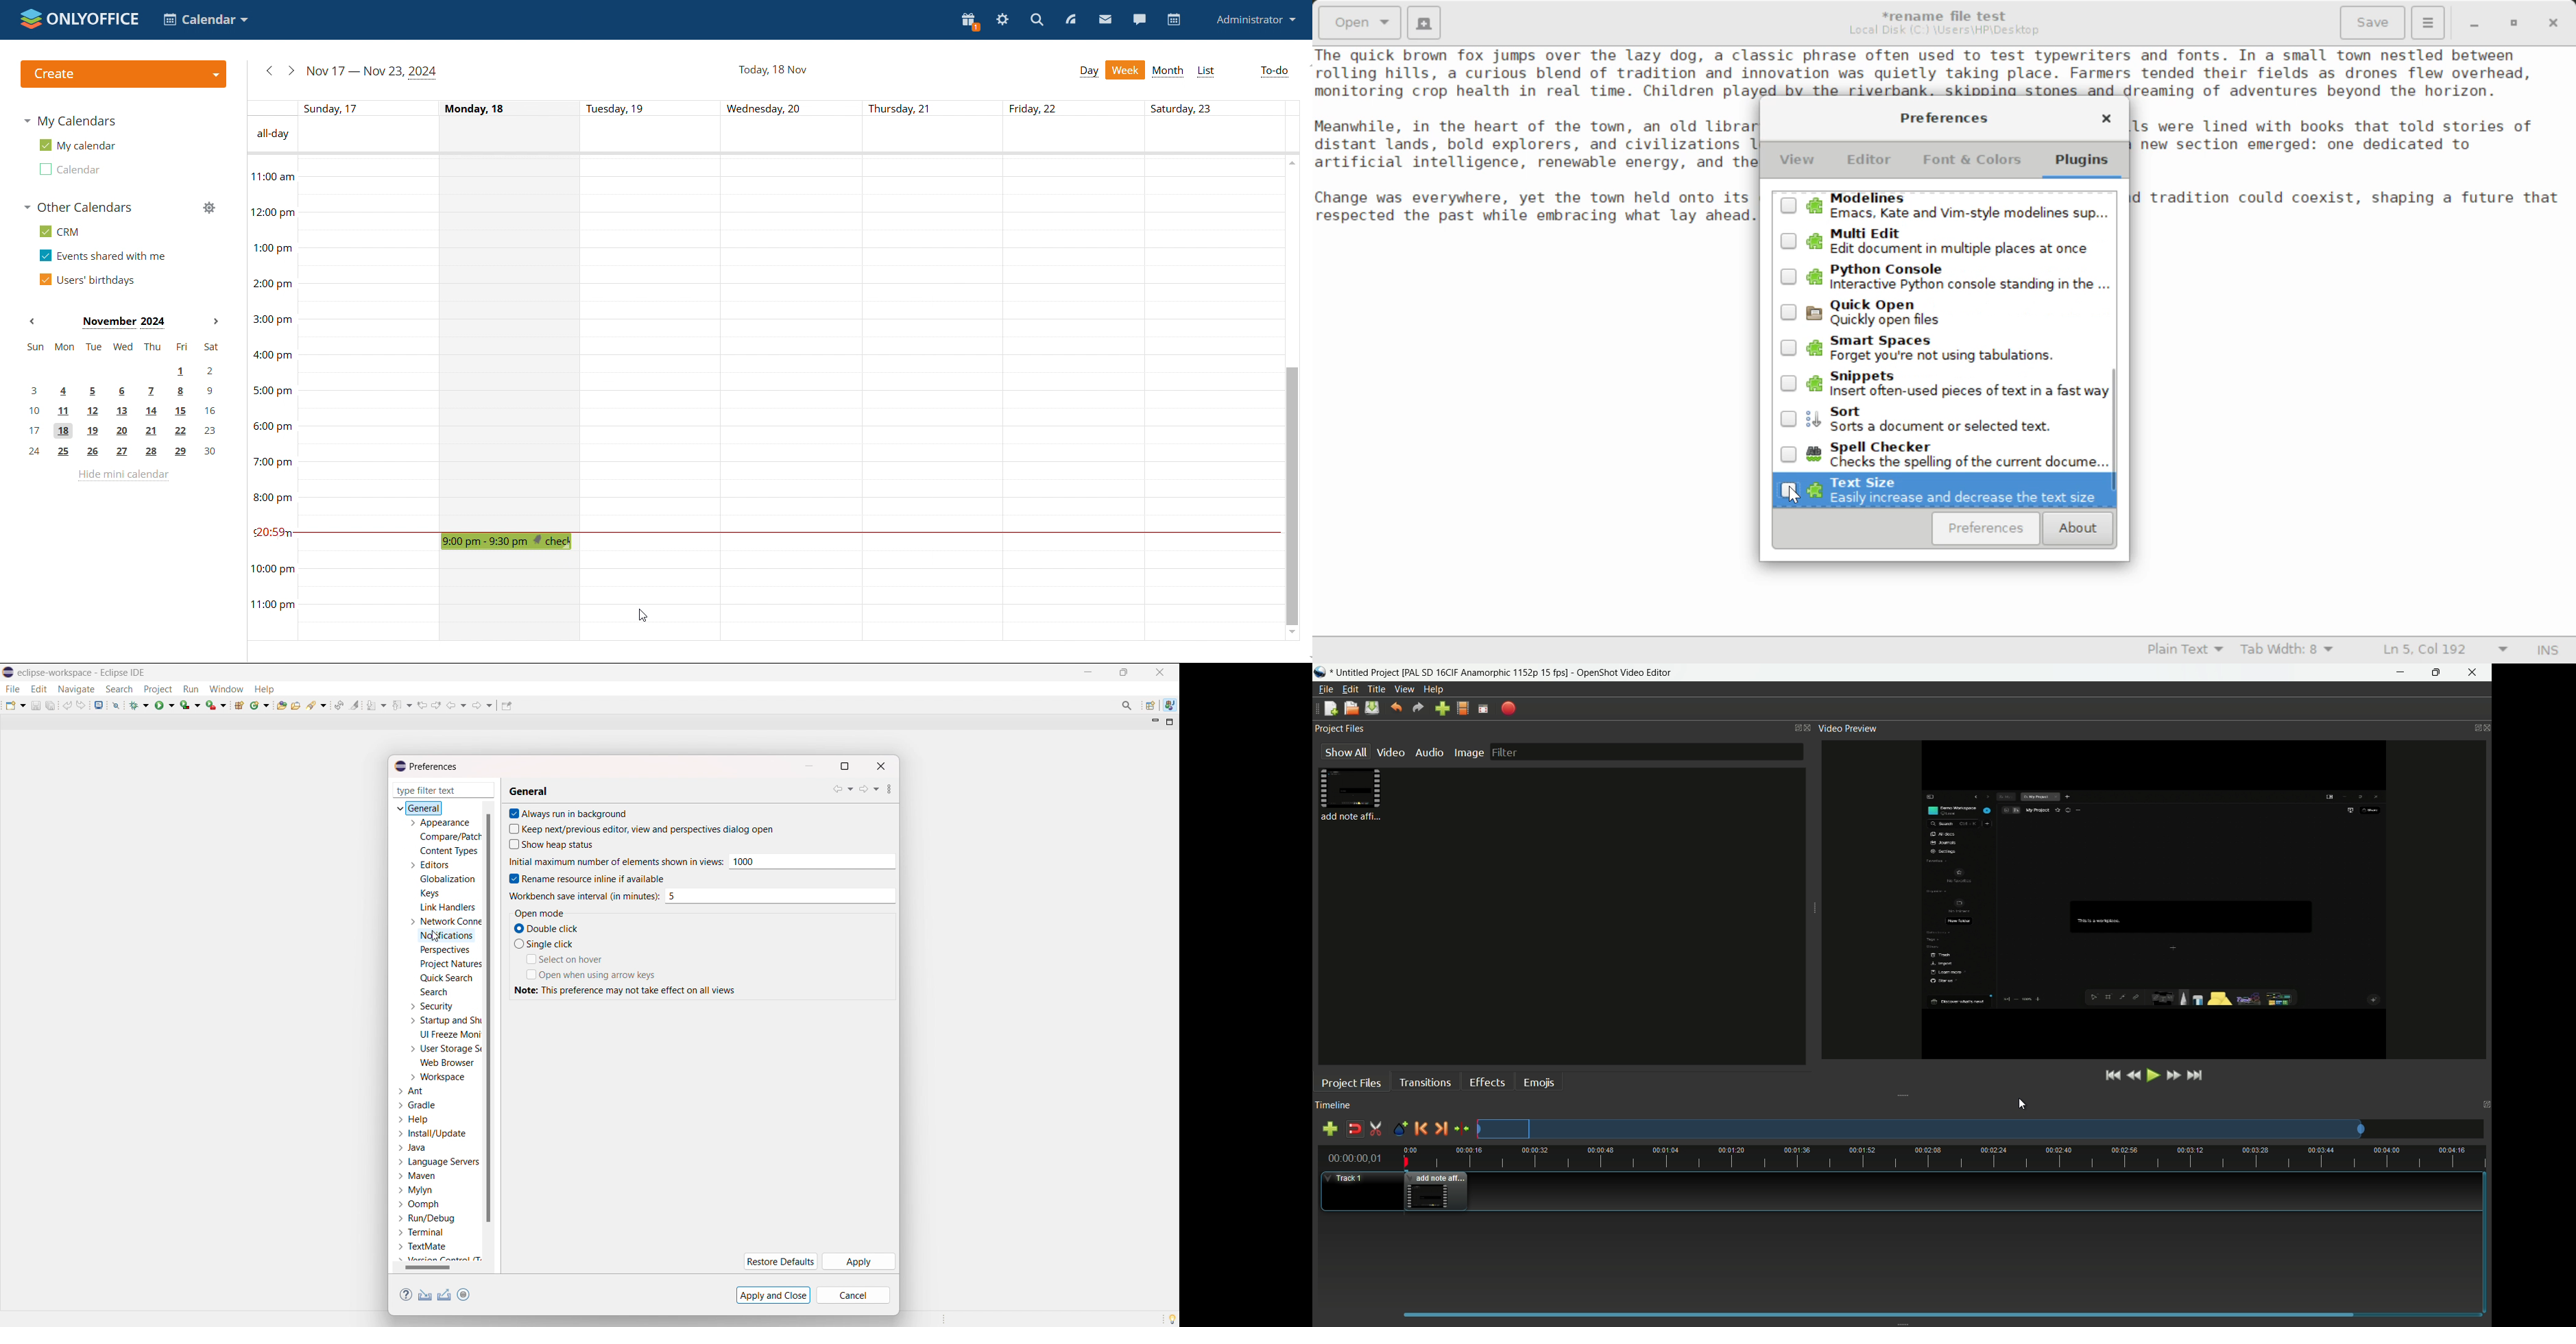 Image resolution: width=2576 pixels, height=1344 pixels. I want to click on transitions, so click(1424, 1083).